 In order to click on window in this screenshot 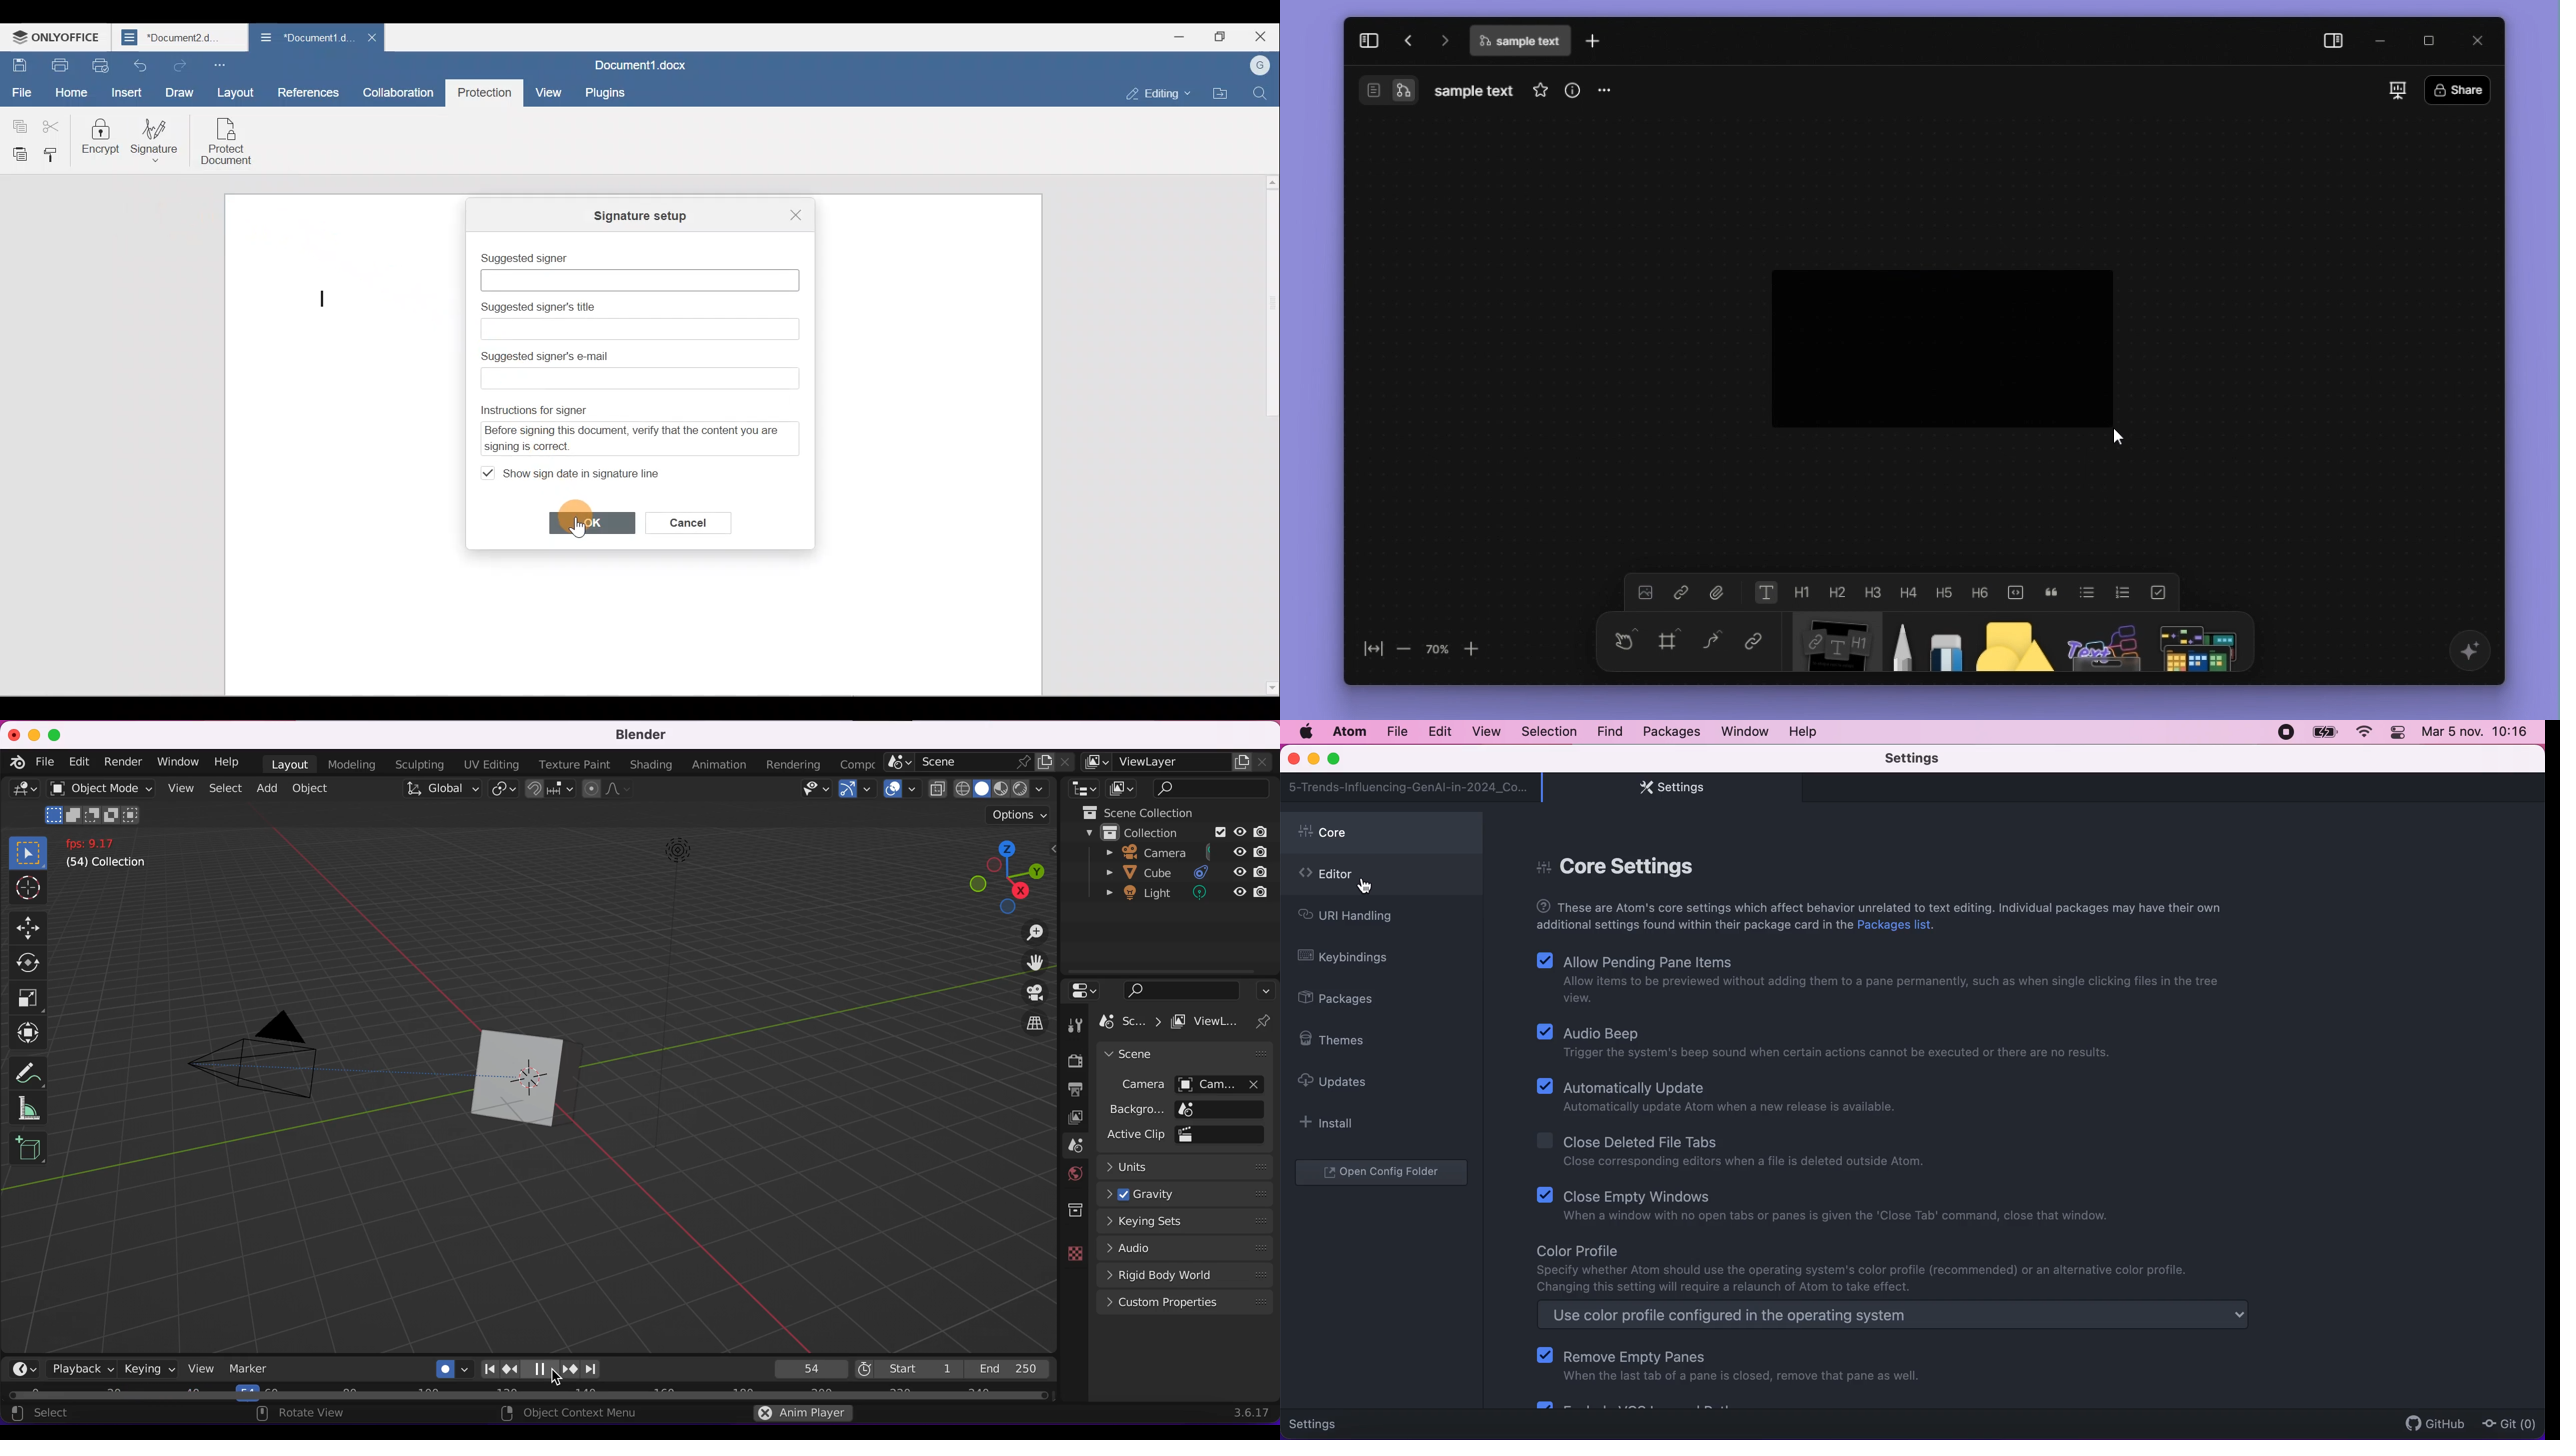, I will do `click(177, 763)`.